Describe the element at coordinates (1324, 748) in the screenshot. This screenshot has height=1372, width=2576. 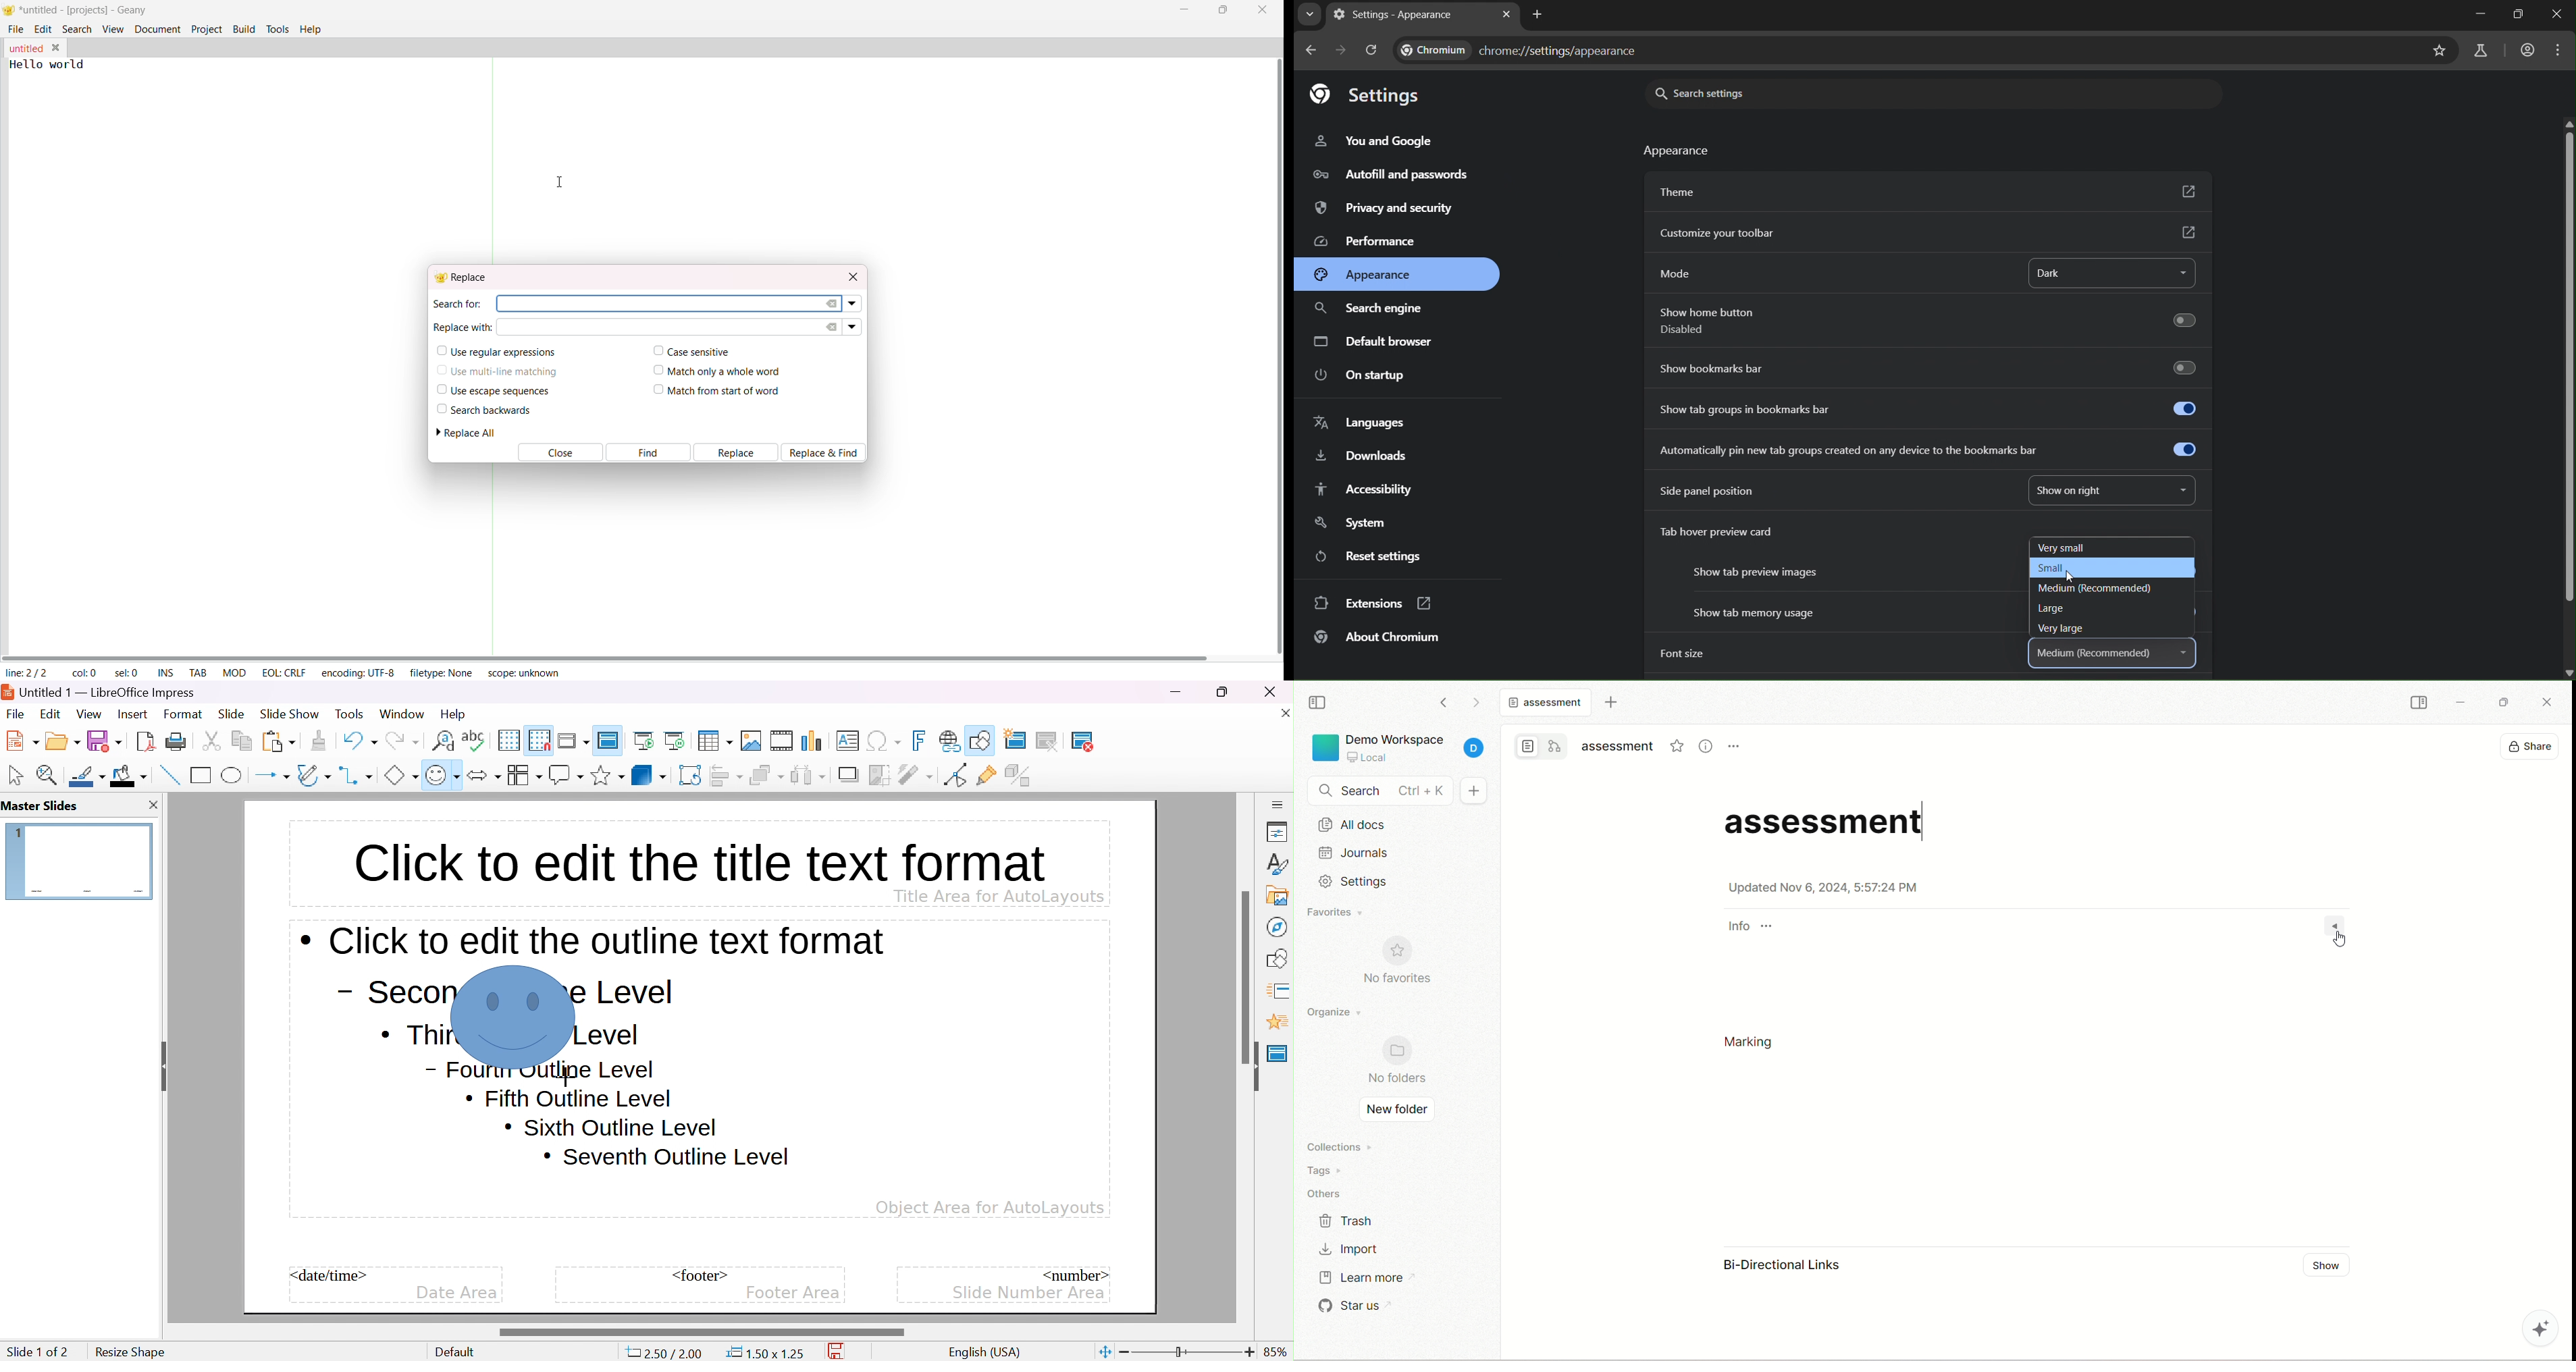
I see `logo` at that location.